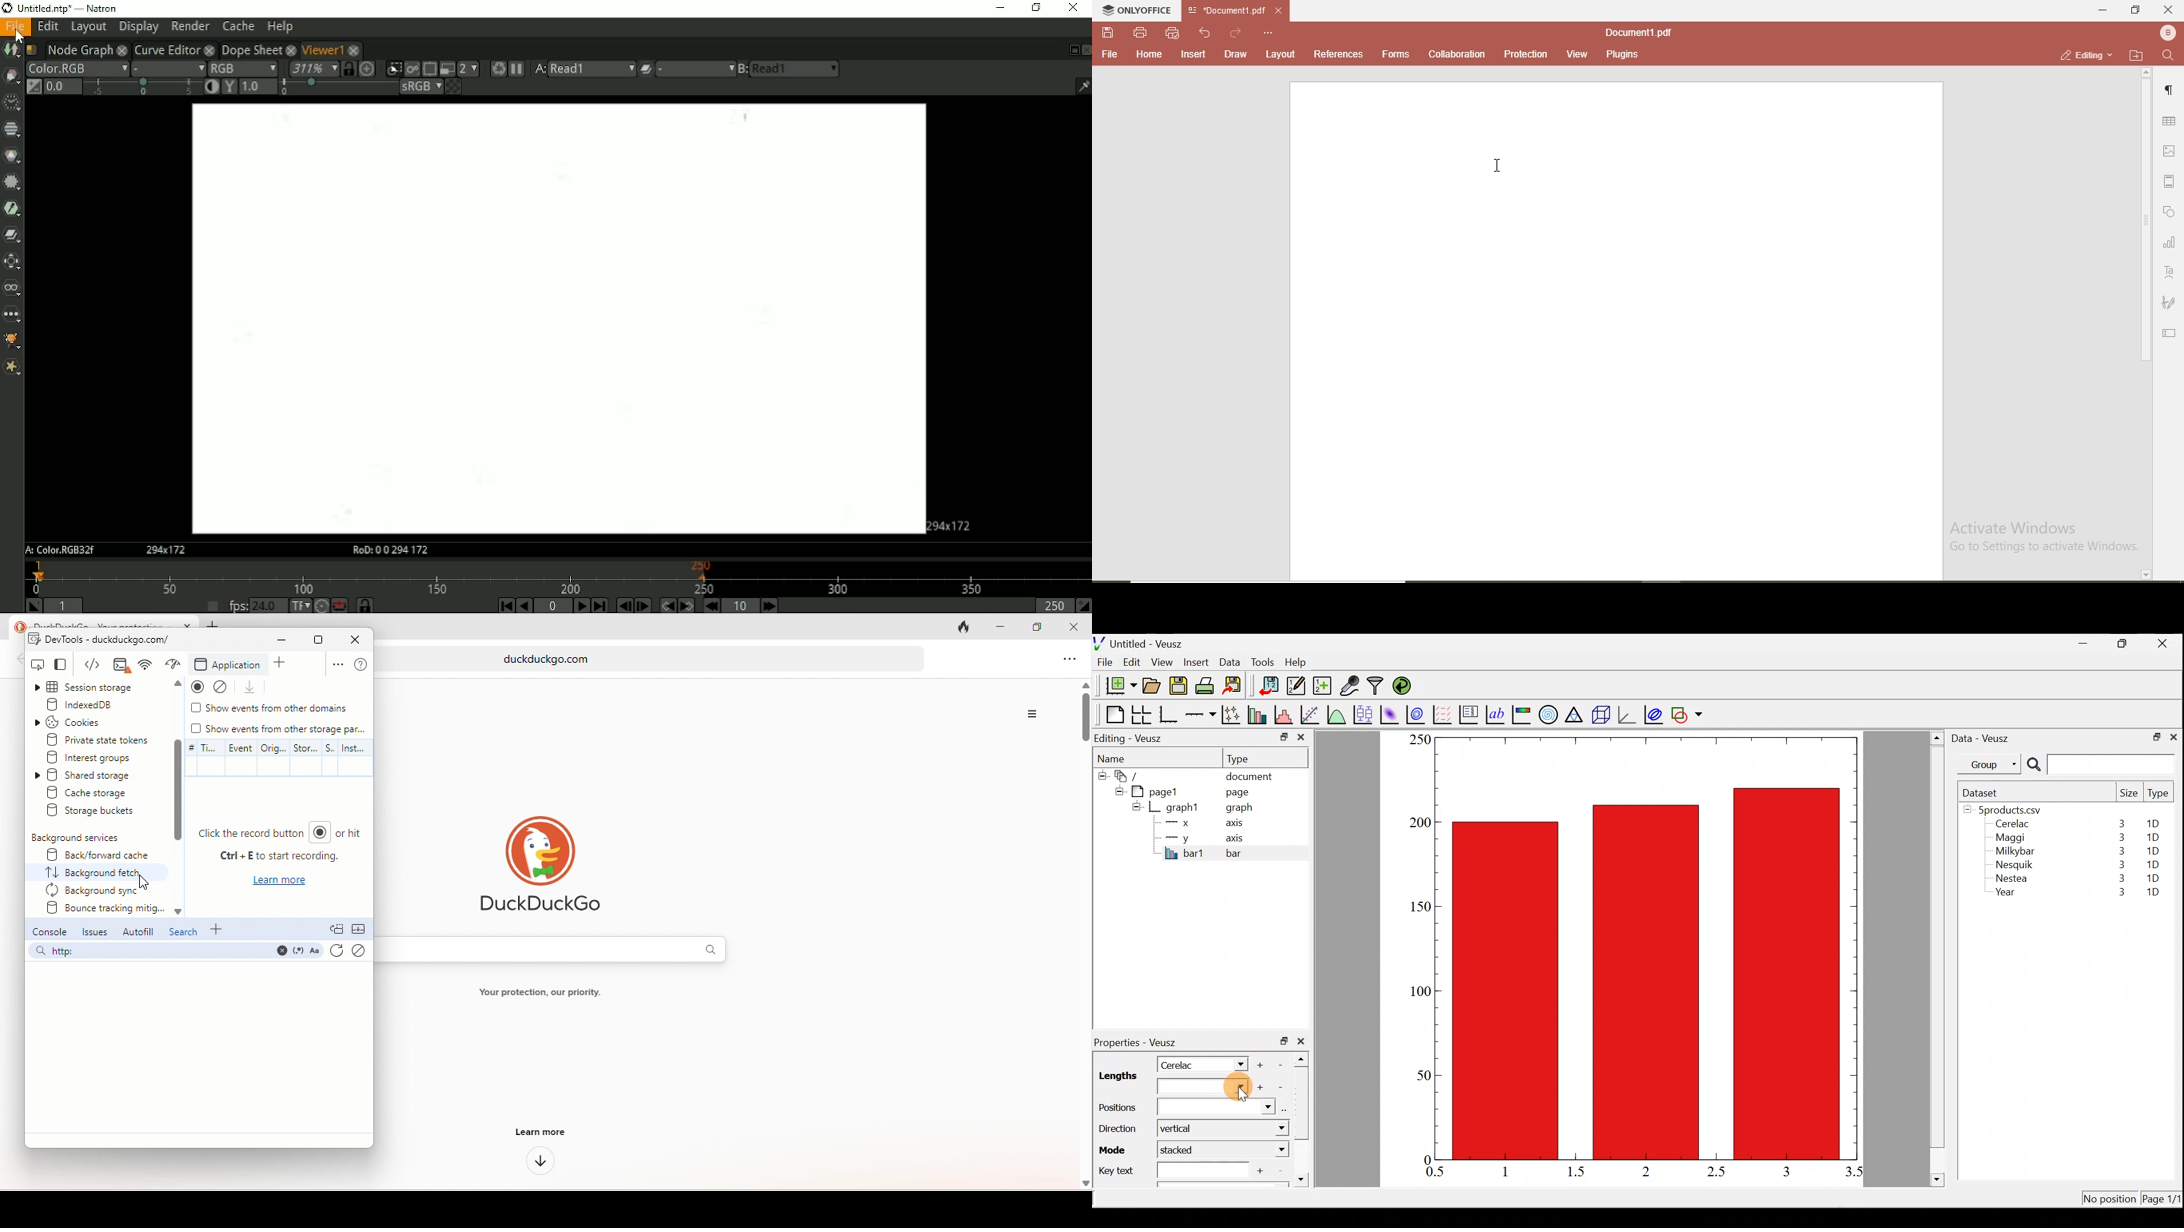  Describe the element at coordinates (2171, 153) in the screenshot. I see `image` at that location.